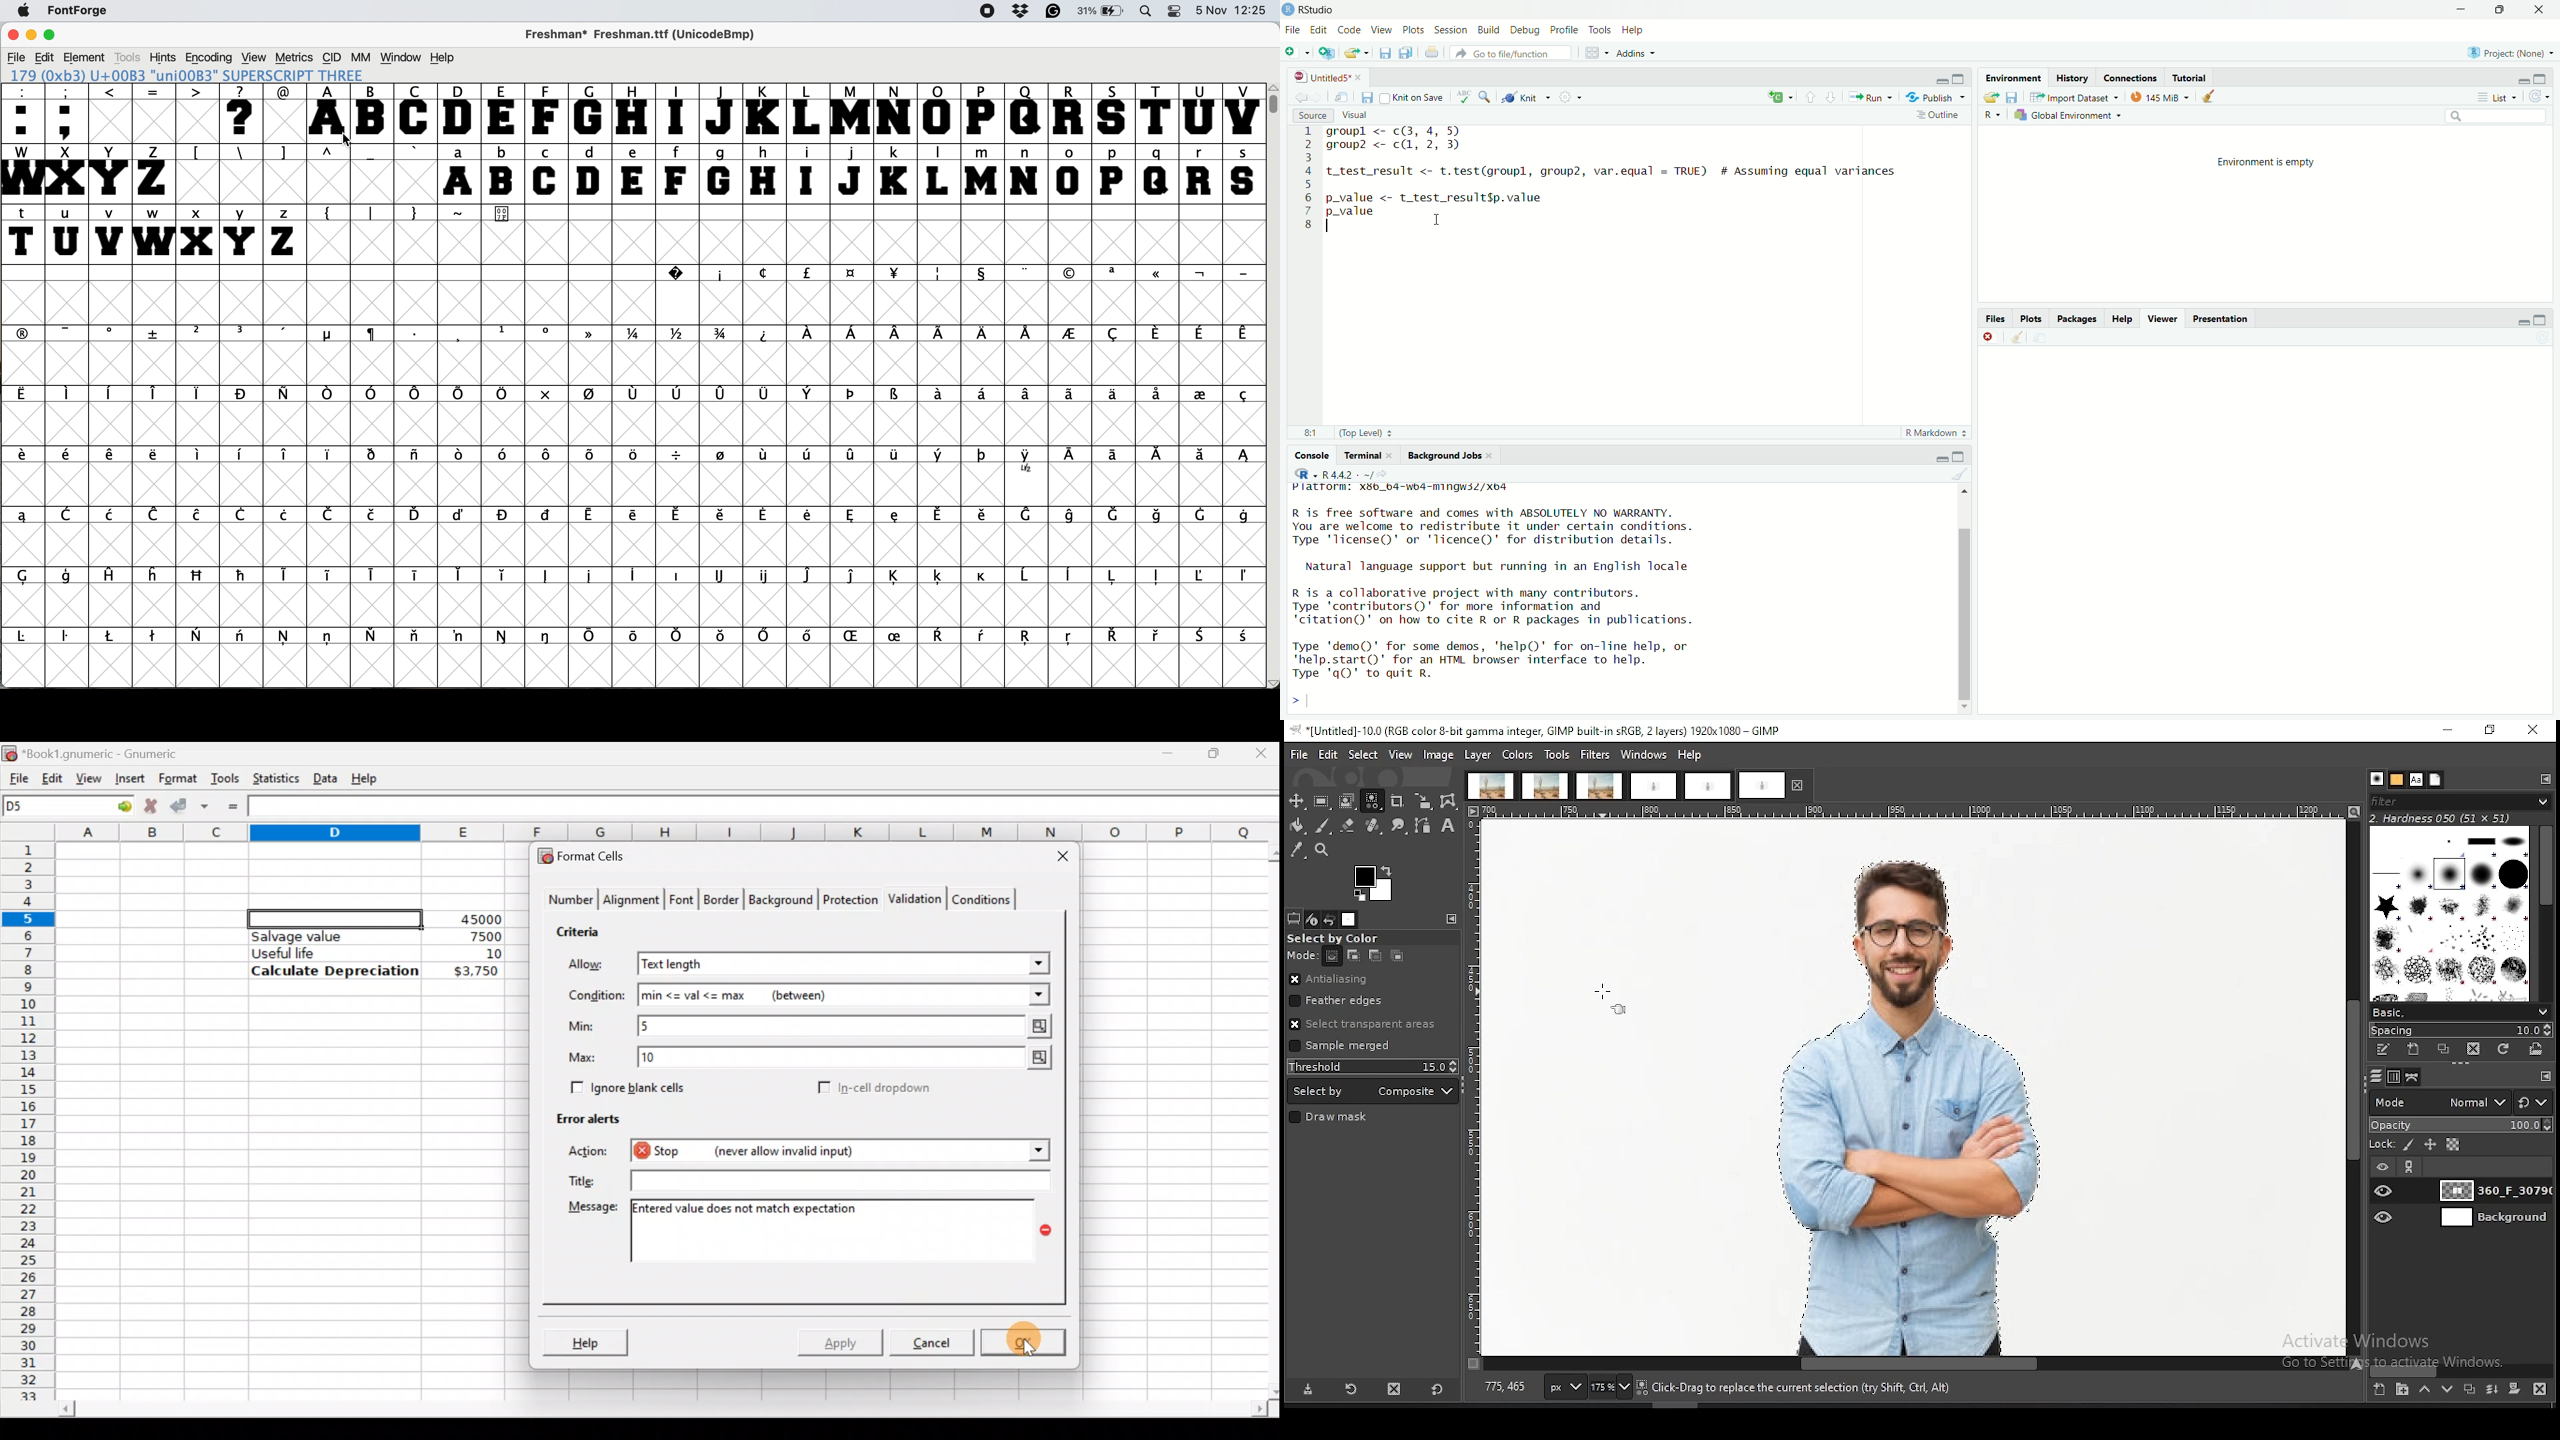  I want to click on Help, so click(2122, 319).